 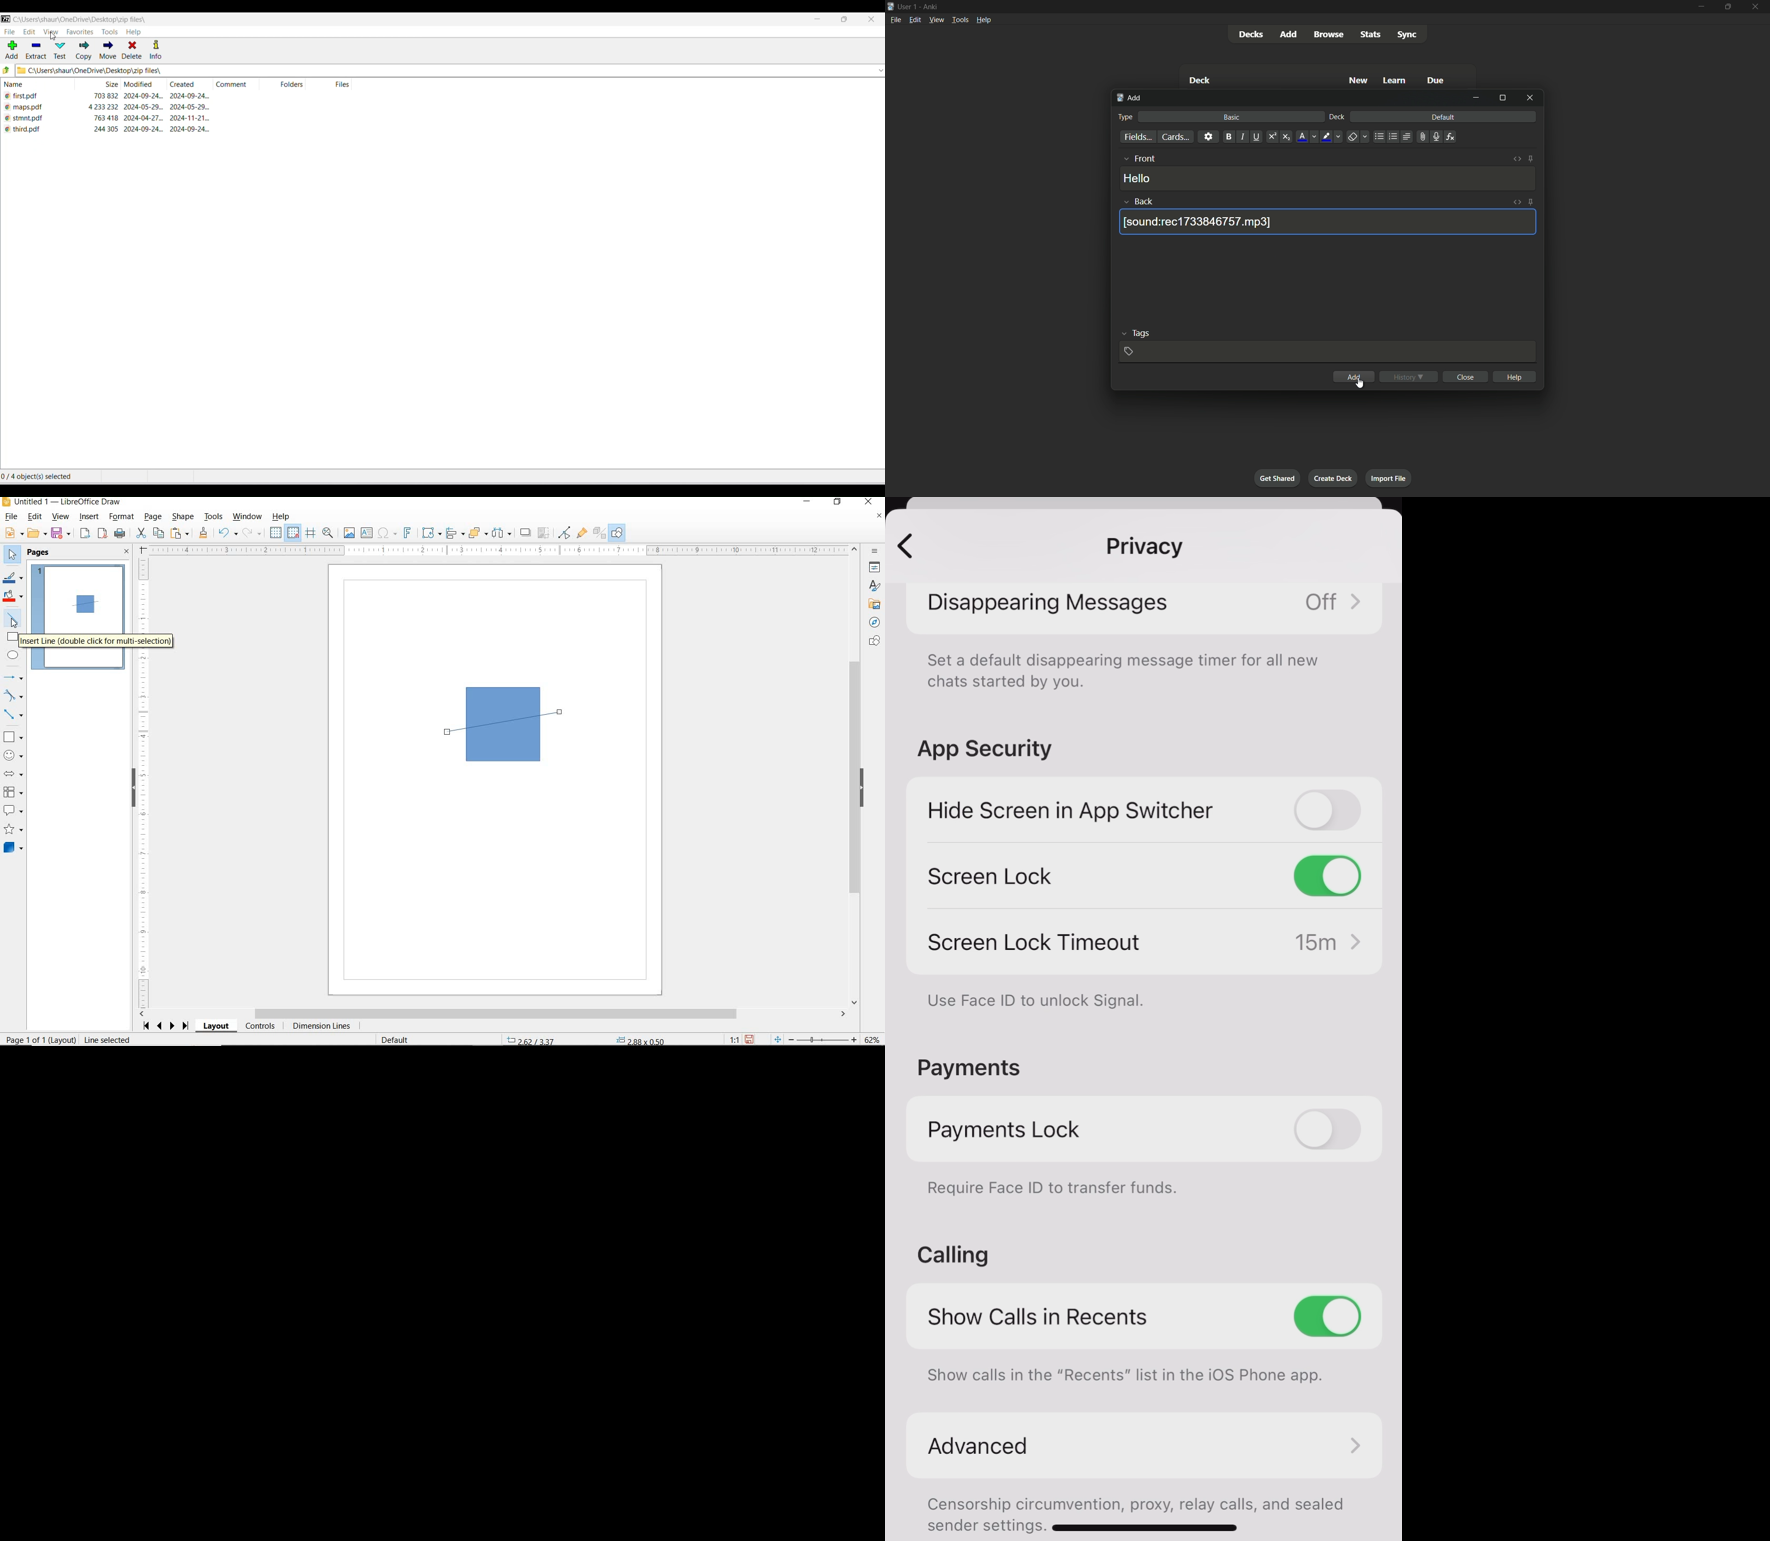 What do you see at coordinates (1137, 1514) in the screenshot?
I see `information text` at bounding box center [1137, 1514].